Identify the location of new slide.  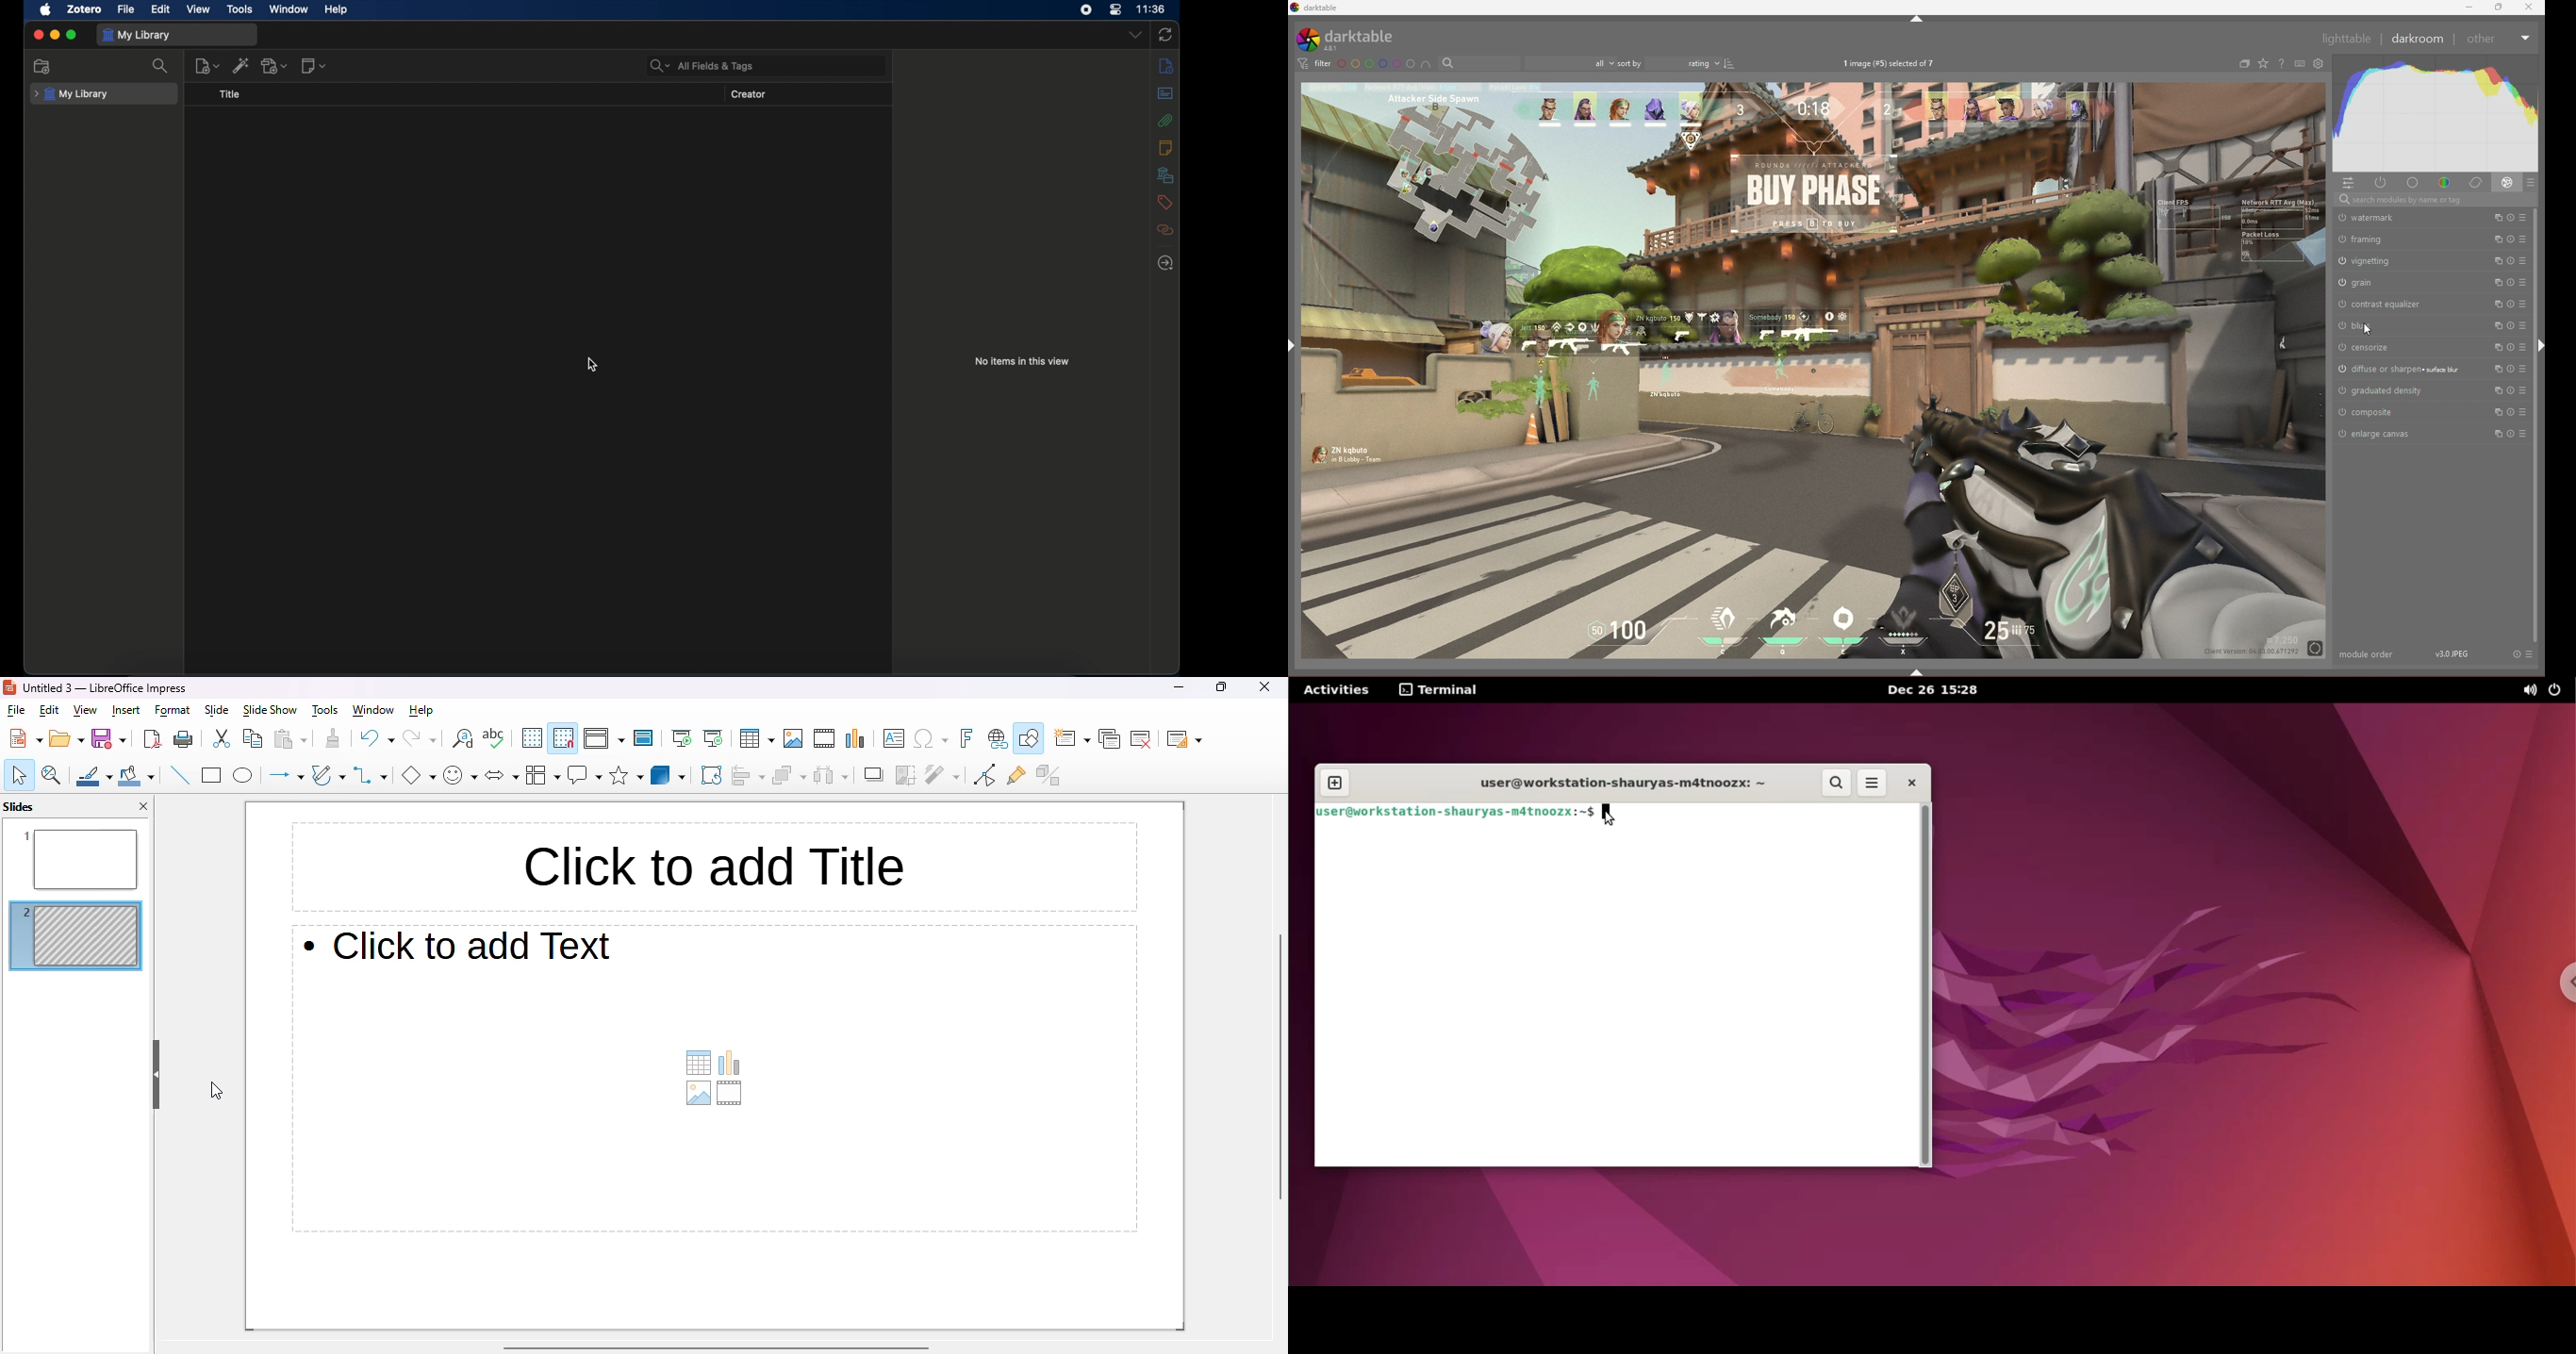
(1073, 739).